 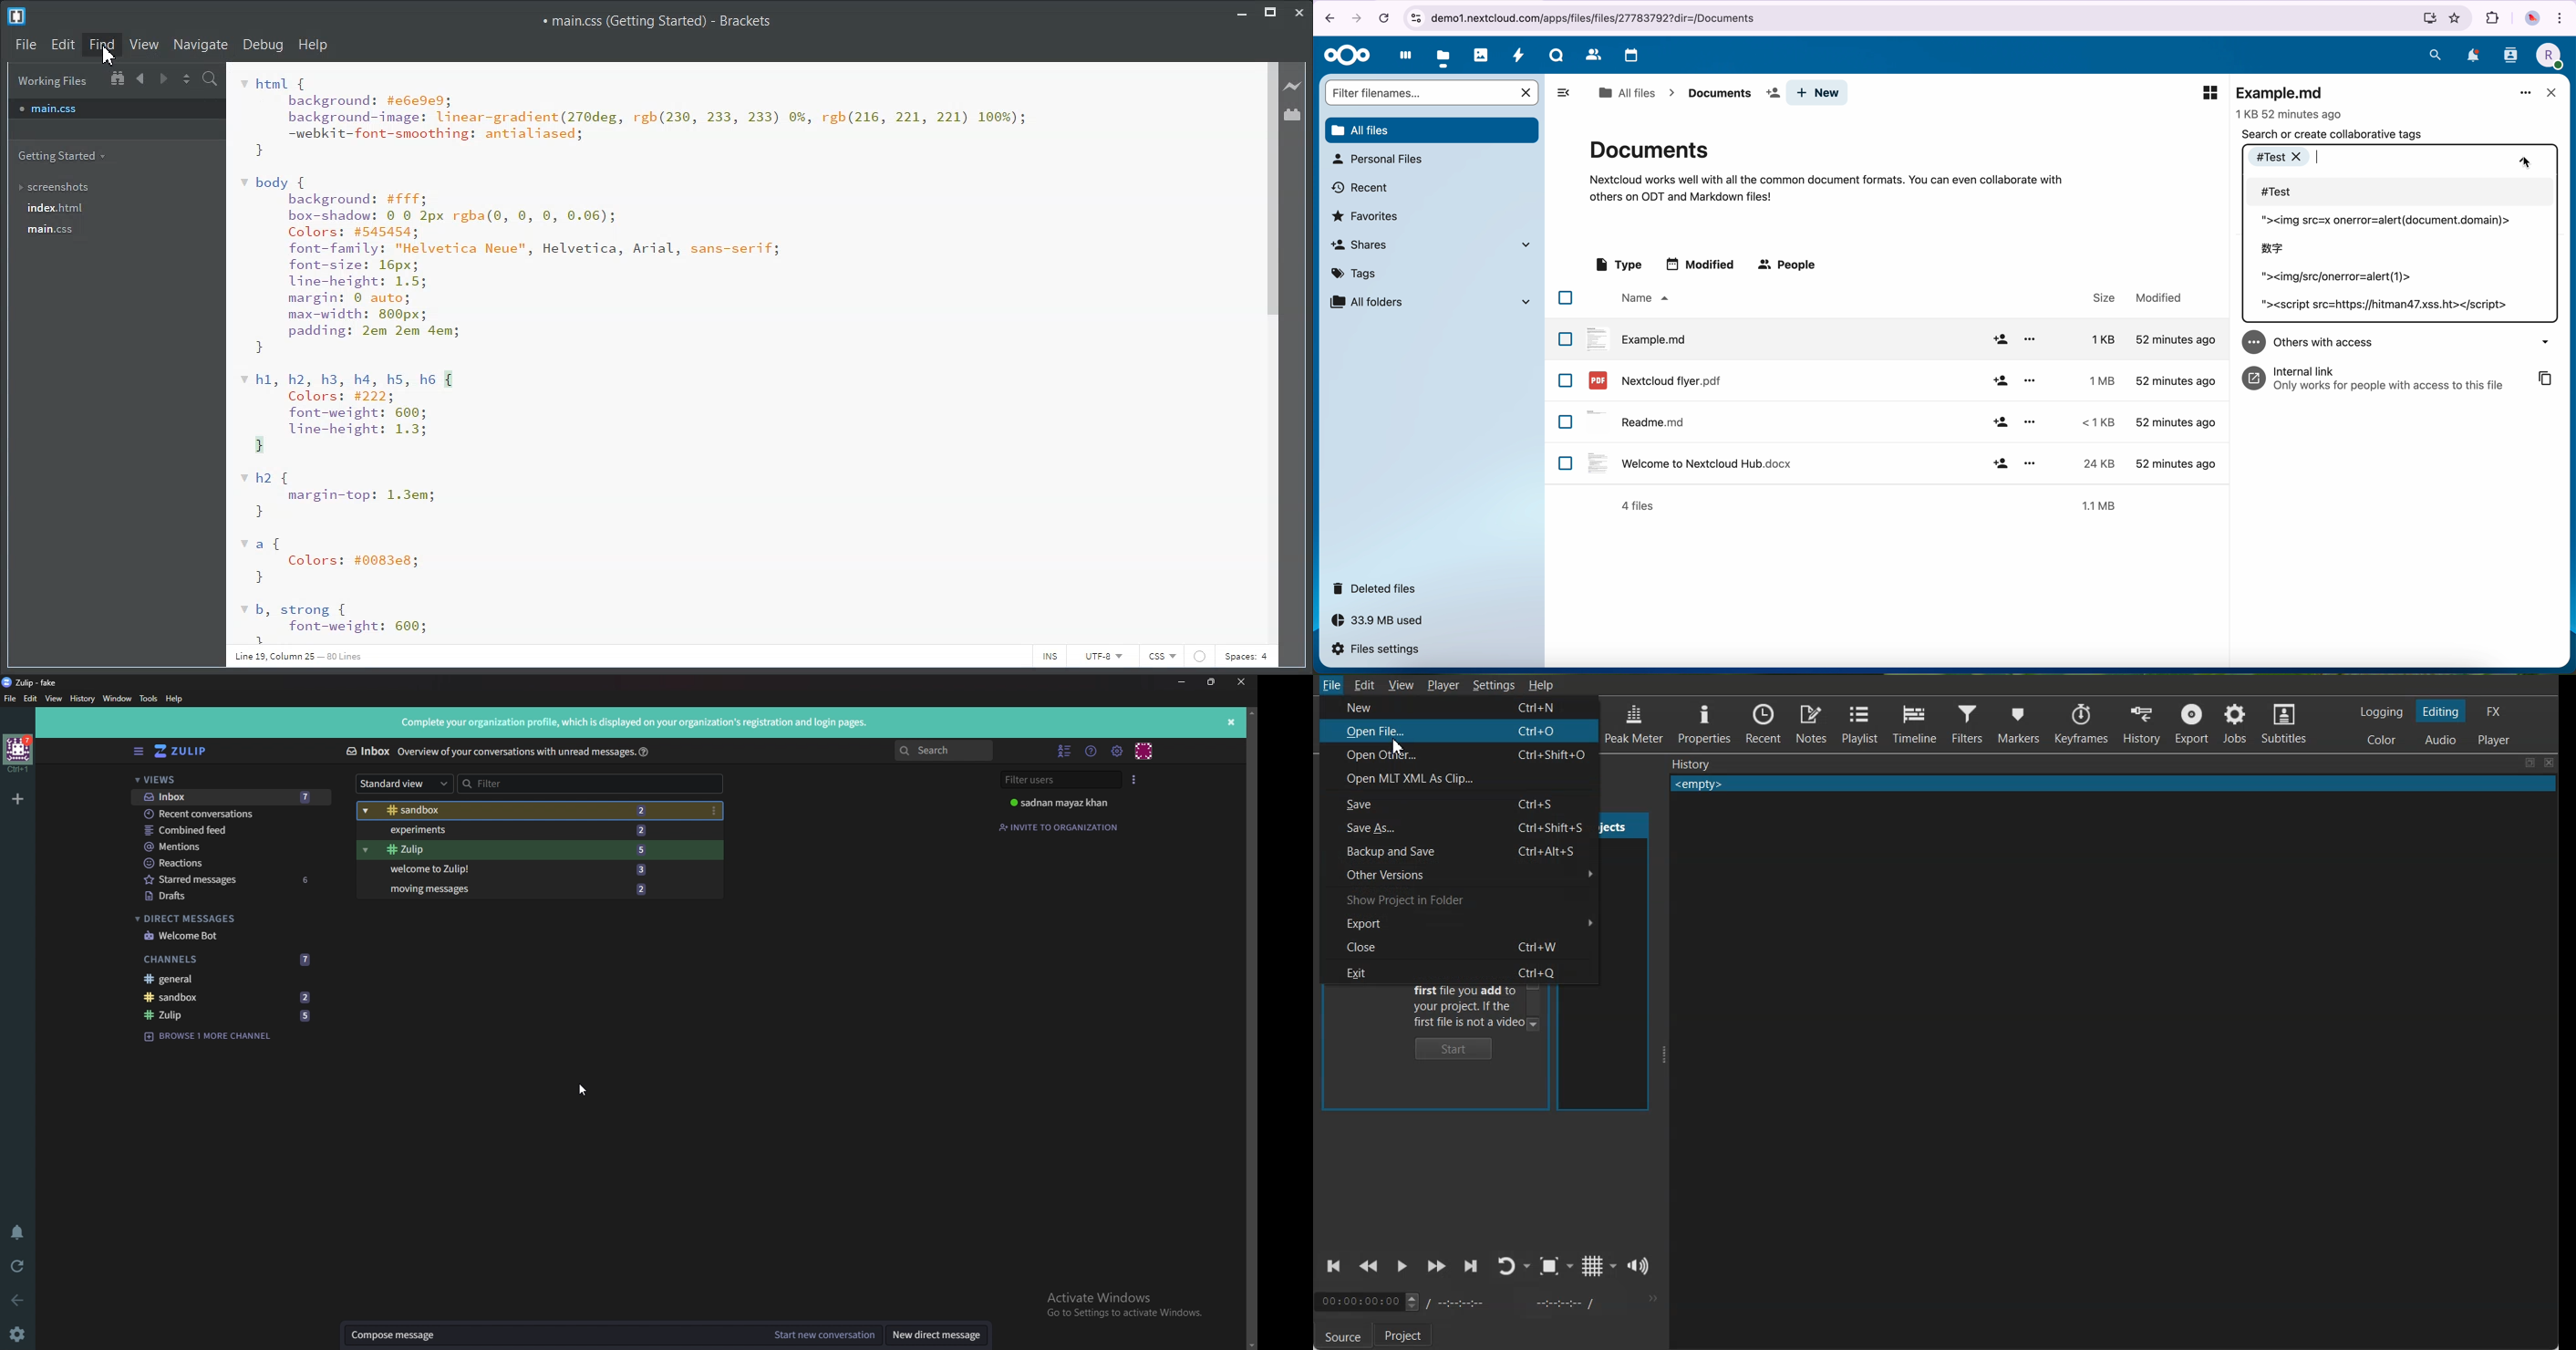 I want to click on Keyframes, so click(x=2083, y=724).